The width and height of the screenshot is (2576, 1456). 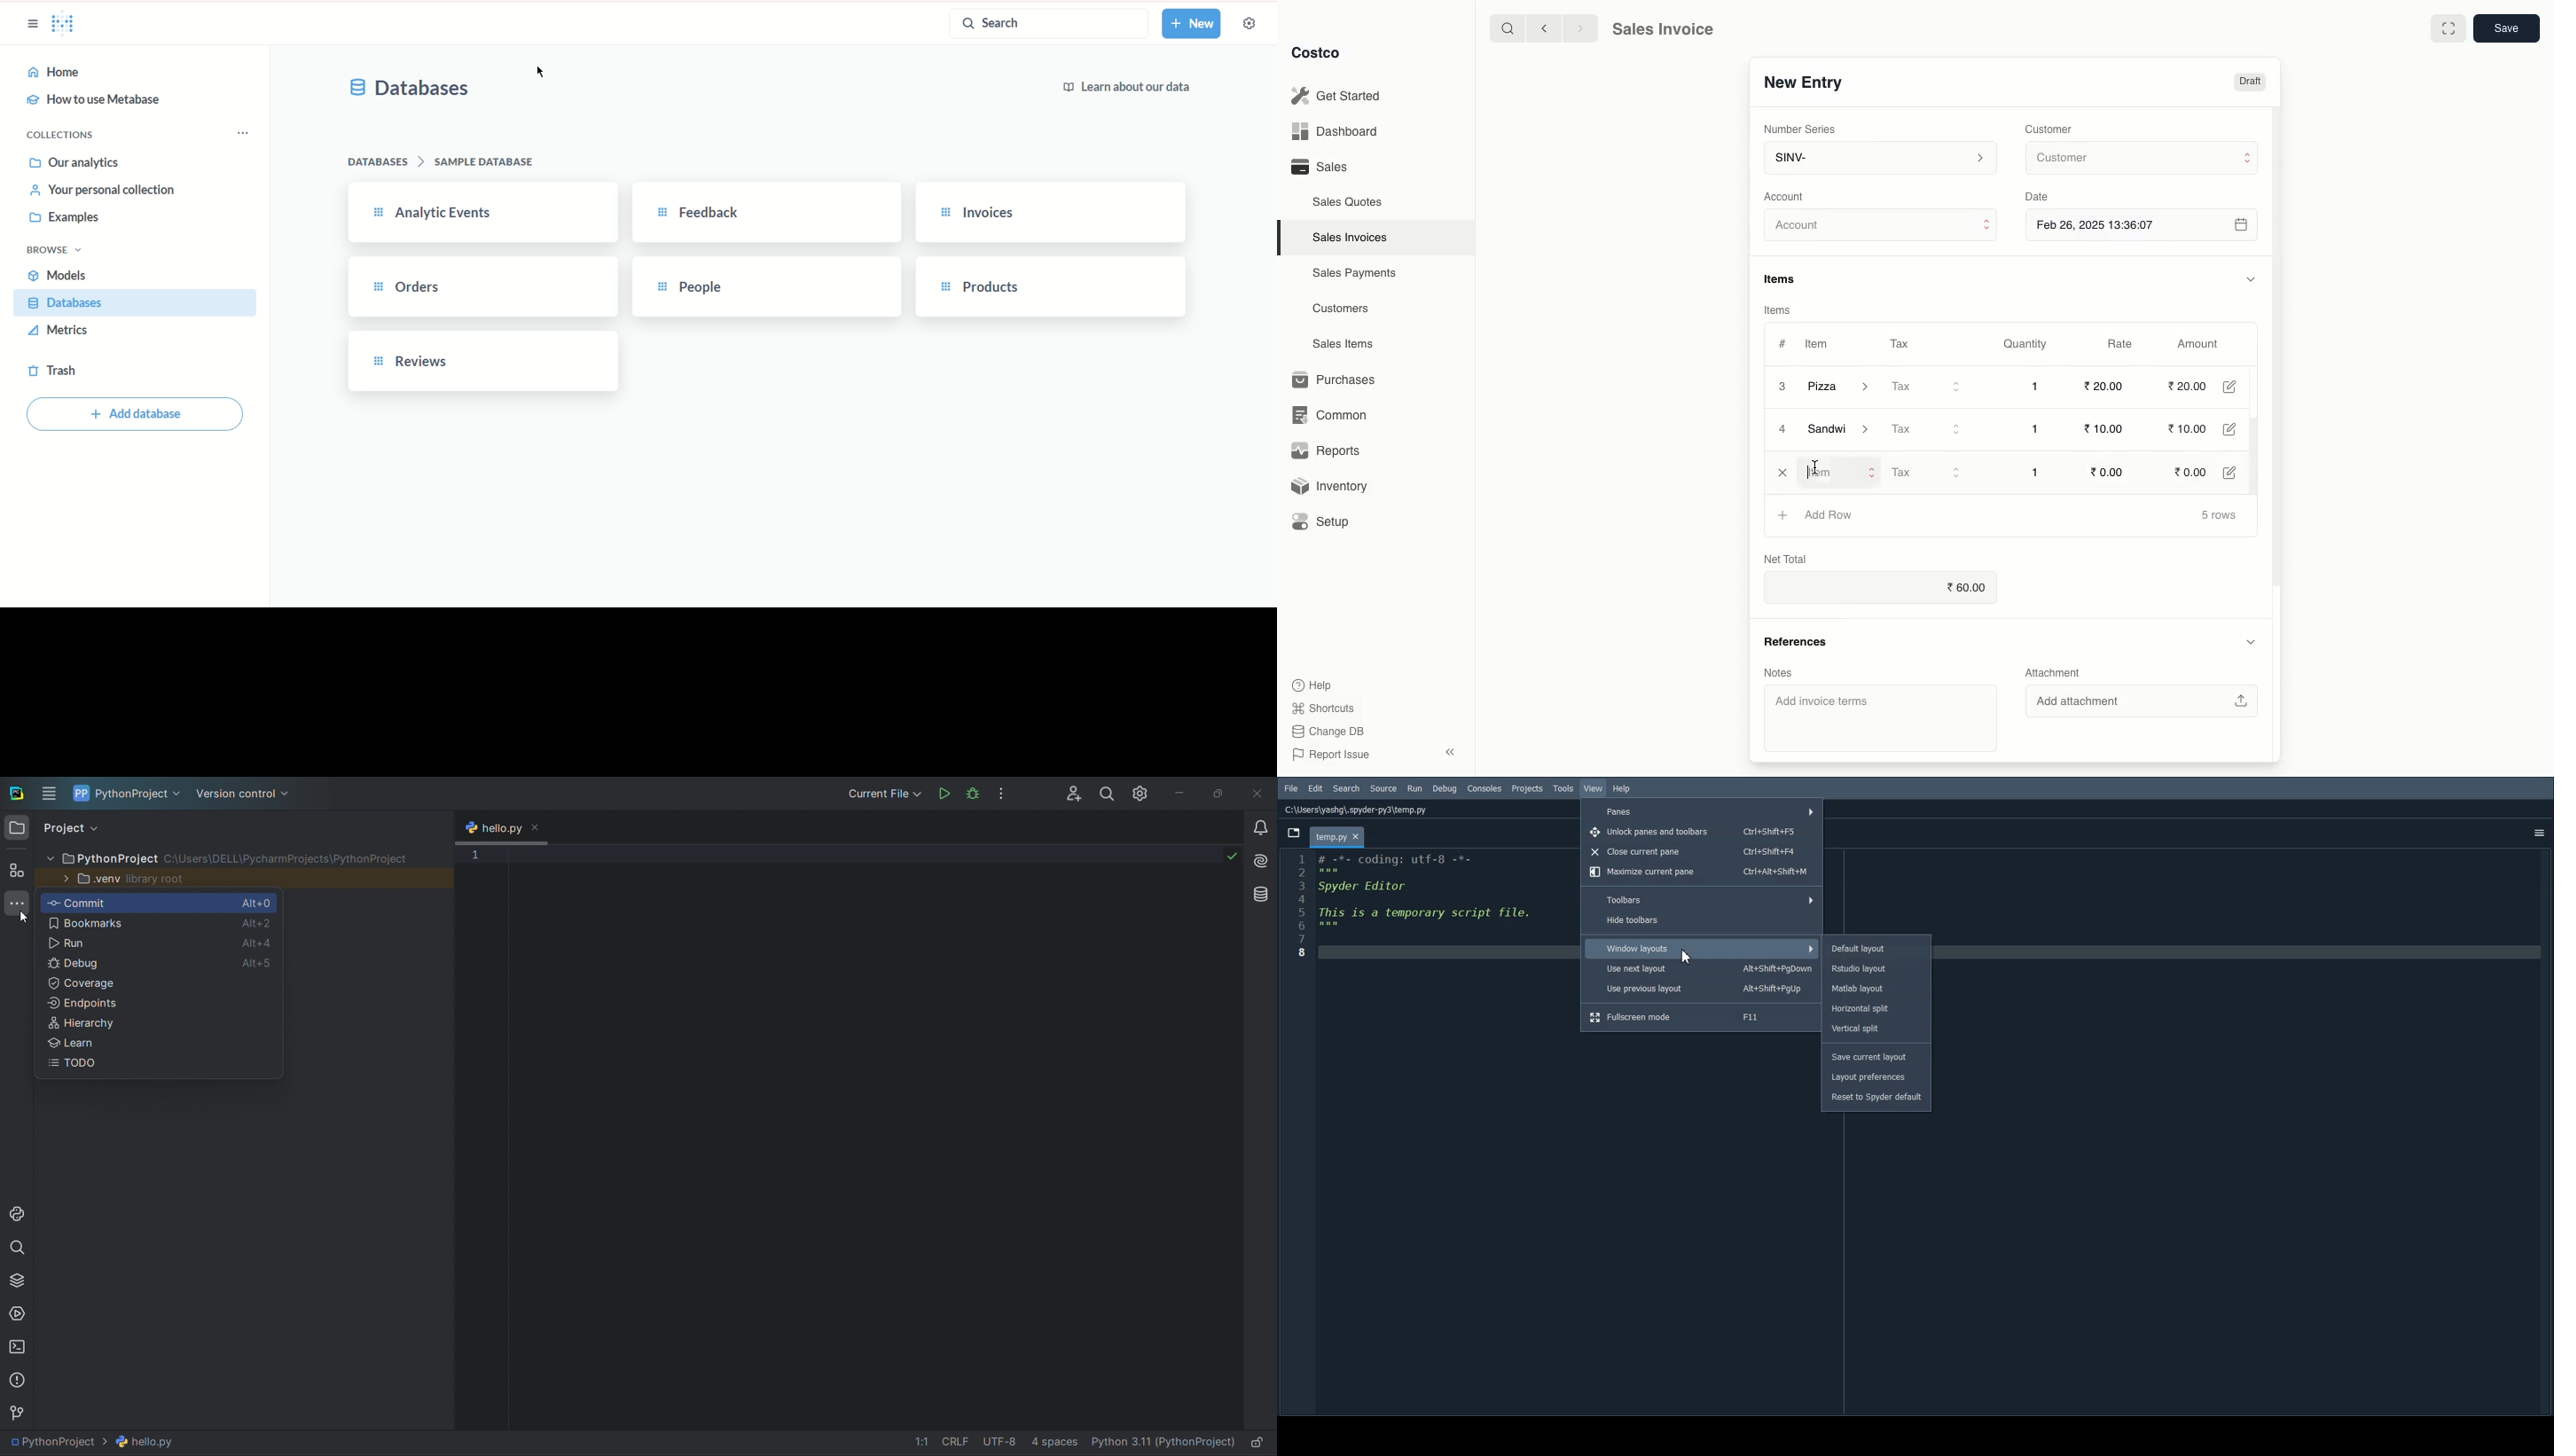 What do you see at coordinates (1427, 894) in the screenshot?
I see `Initial code block` at bounding box center [1427, 894].